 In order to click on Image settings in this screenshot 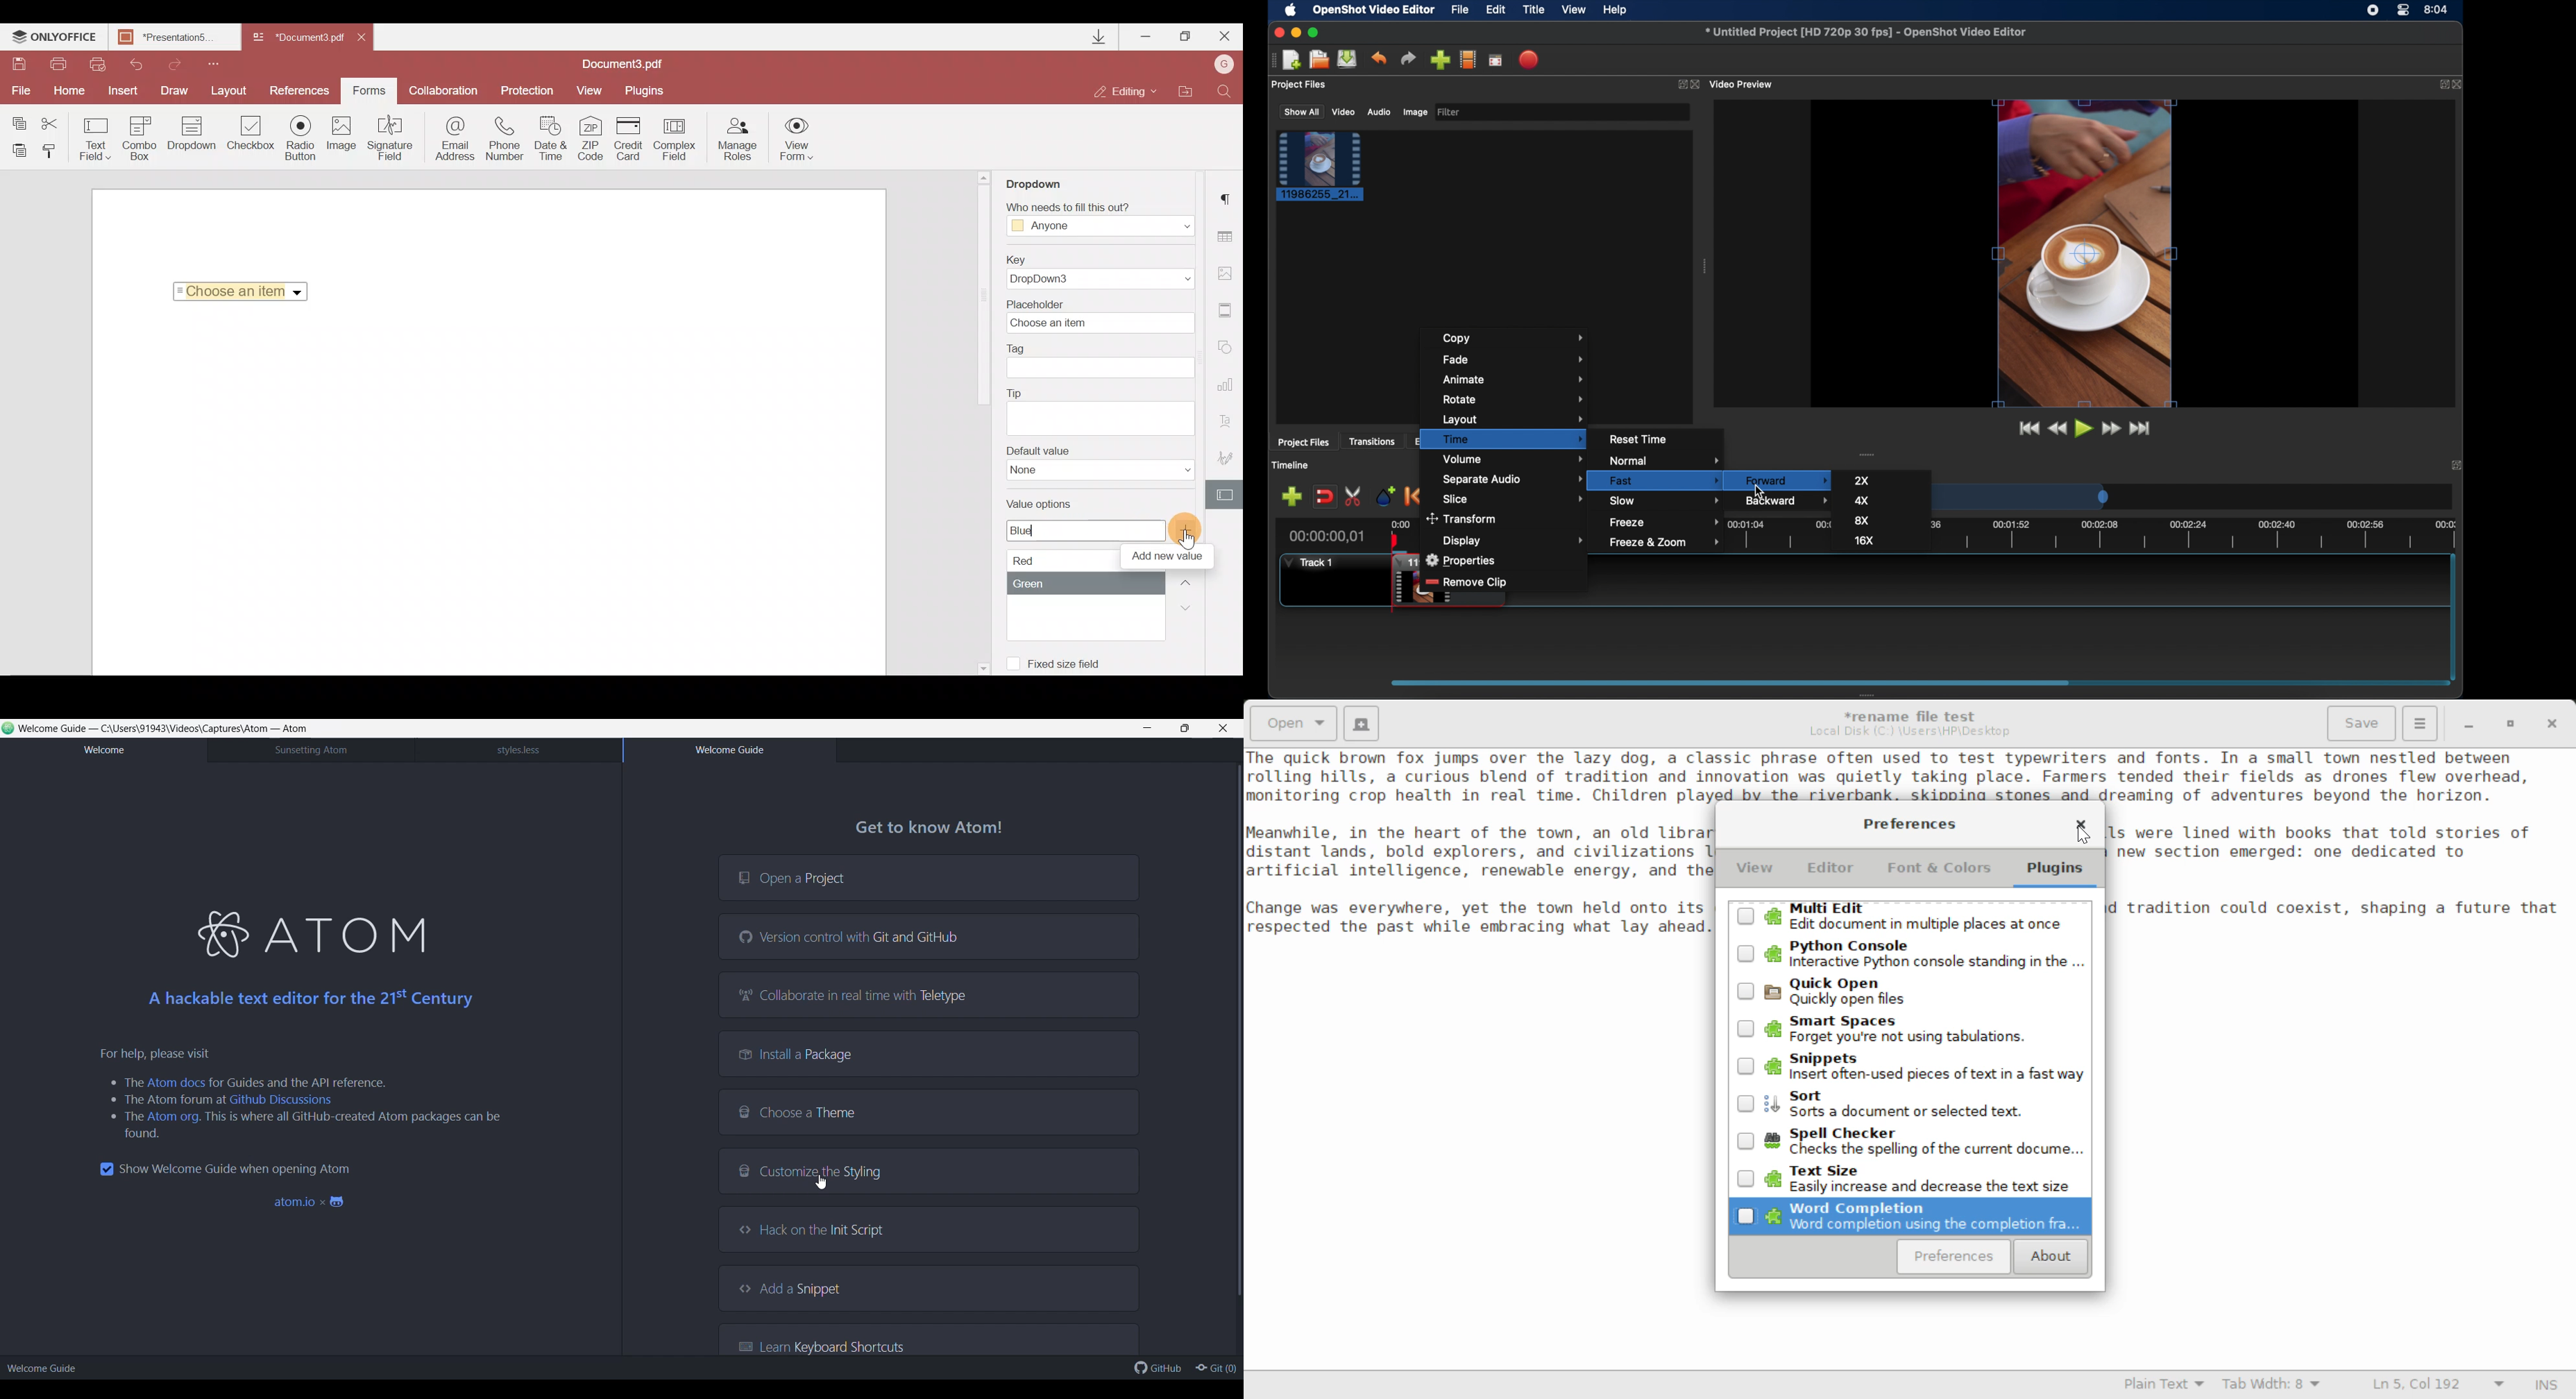, I will do `click(1229, 273)`.